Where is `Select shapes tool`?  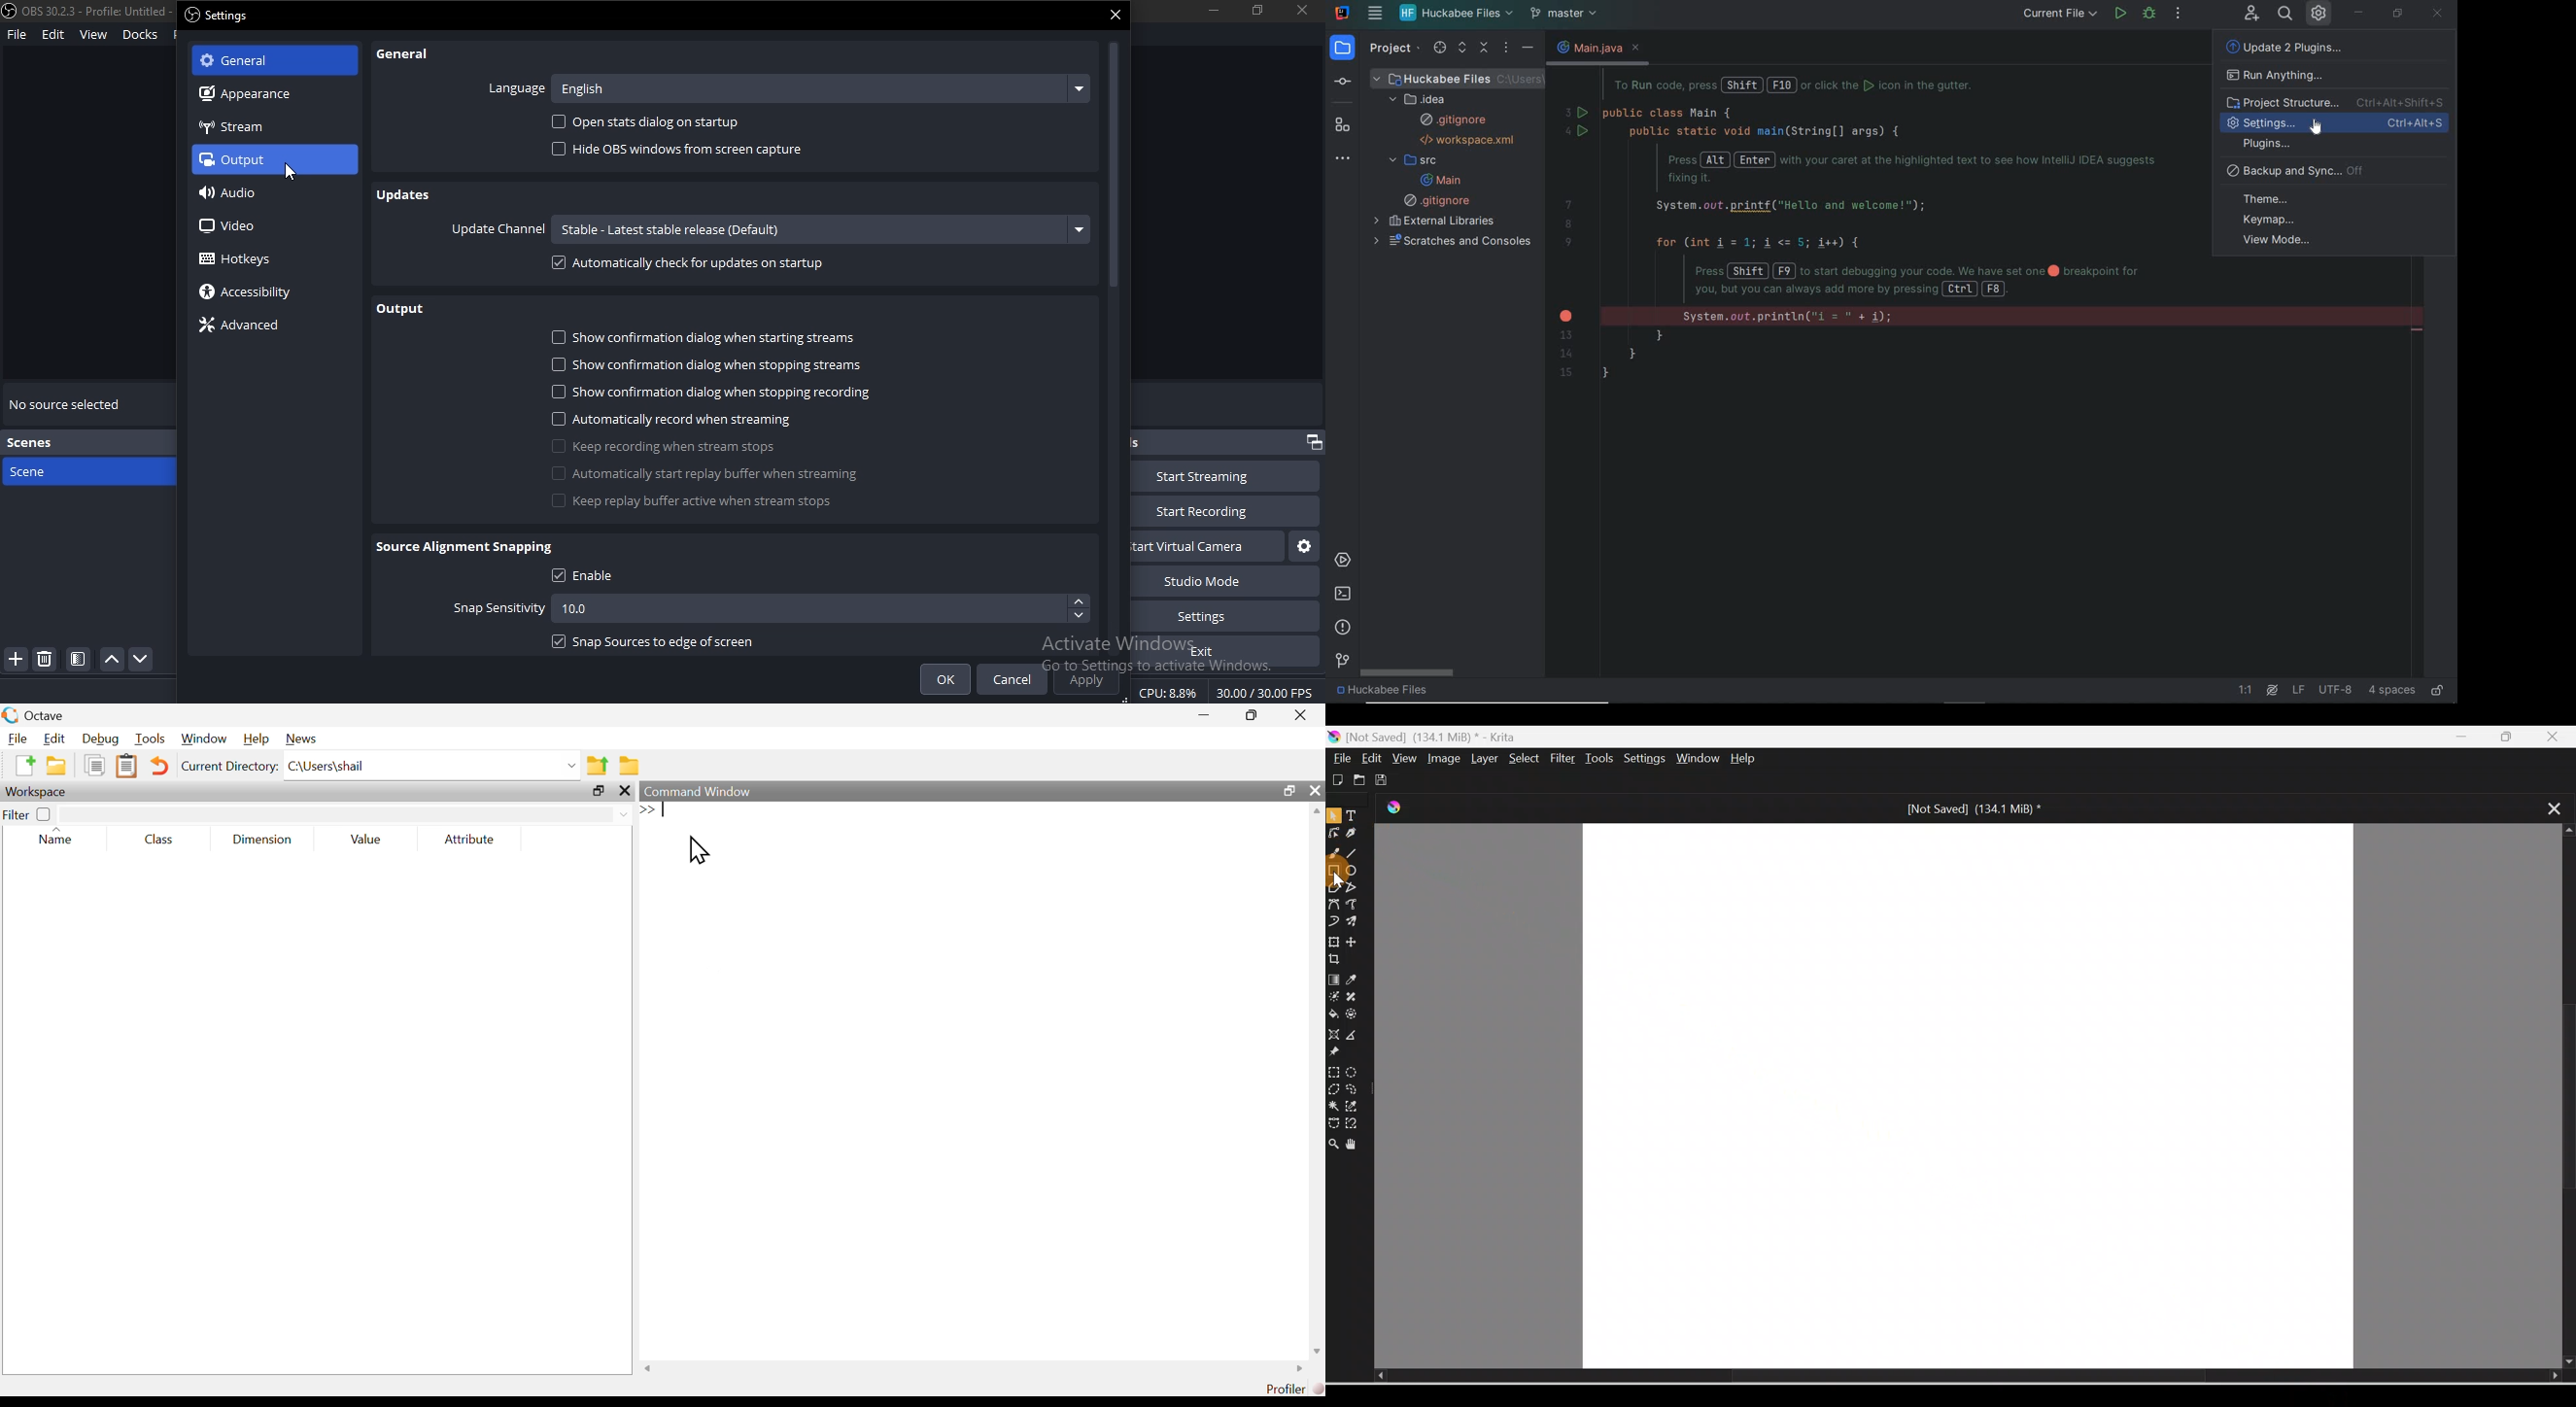
Select shapes tool is located at coordinates (1333, 817).